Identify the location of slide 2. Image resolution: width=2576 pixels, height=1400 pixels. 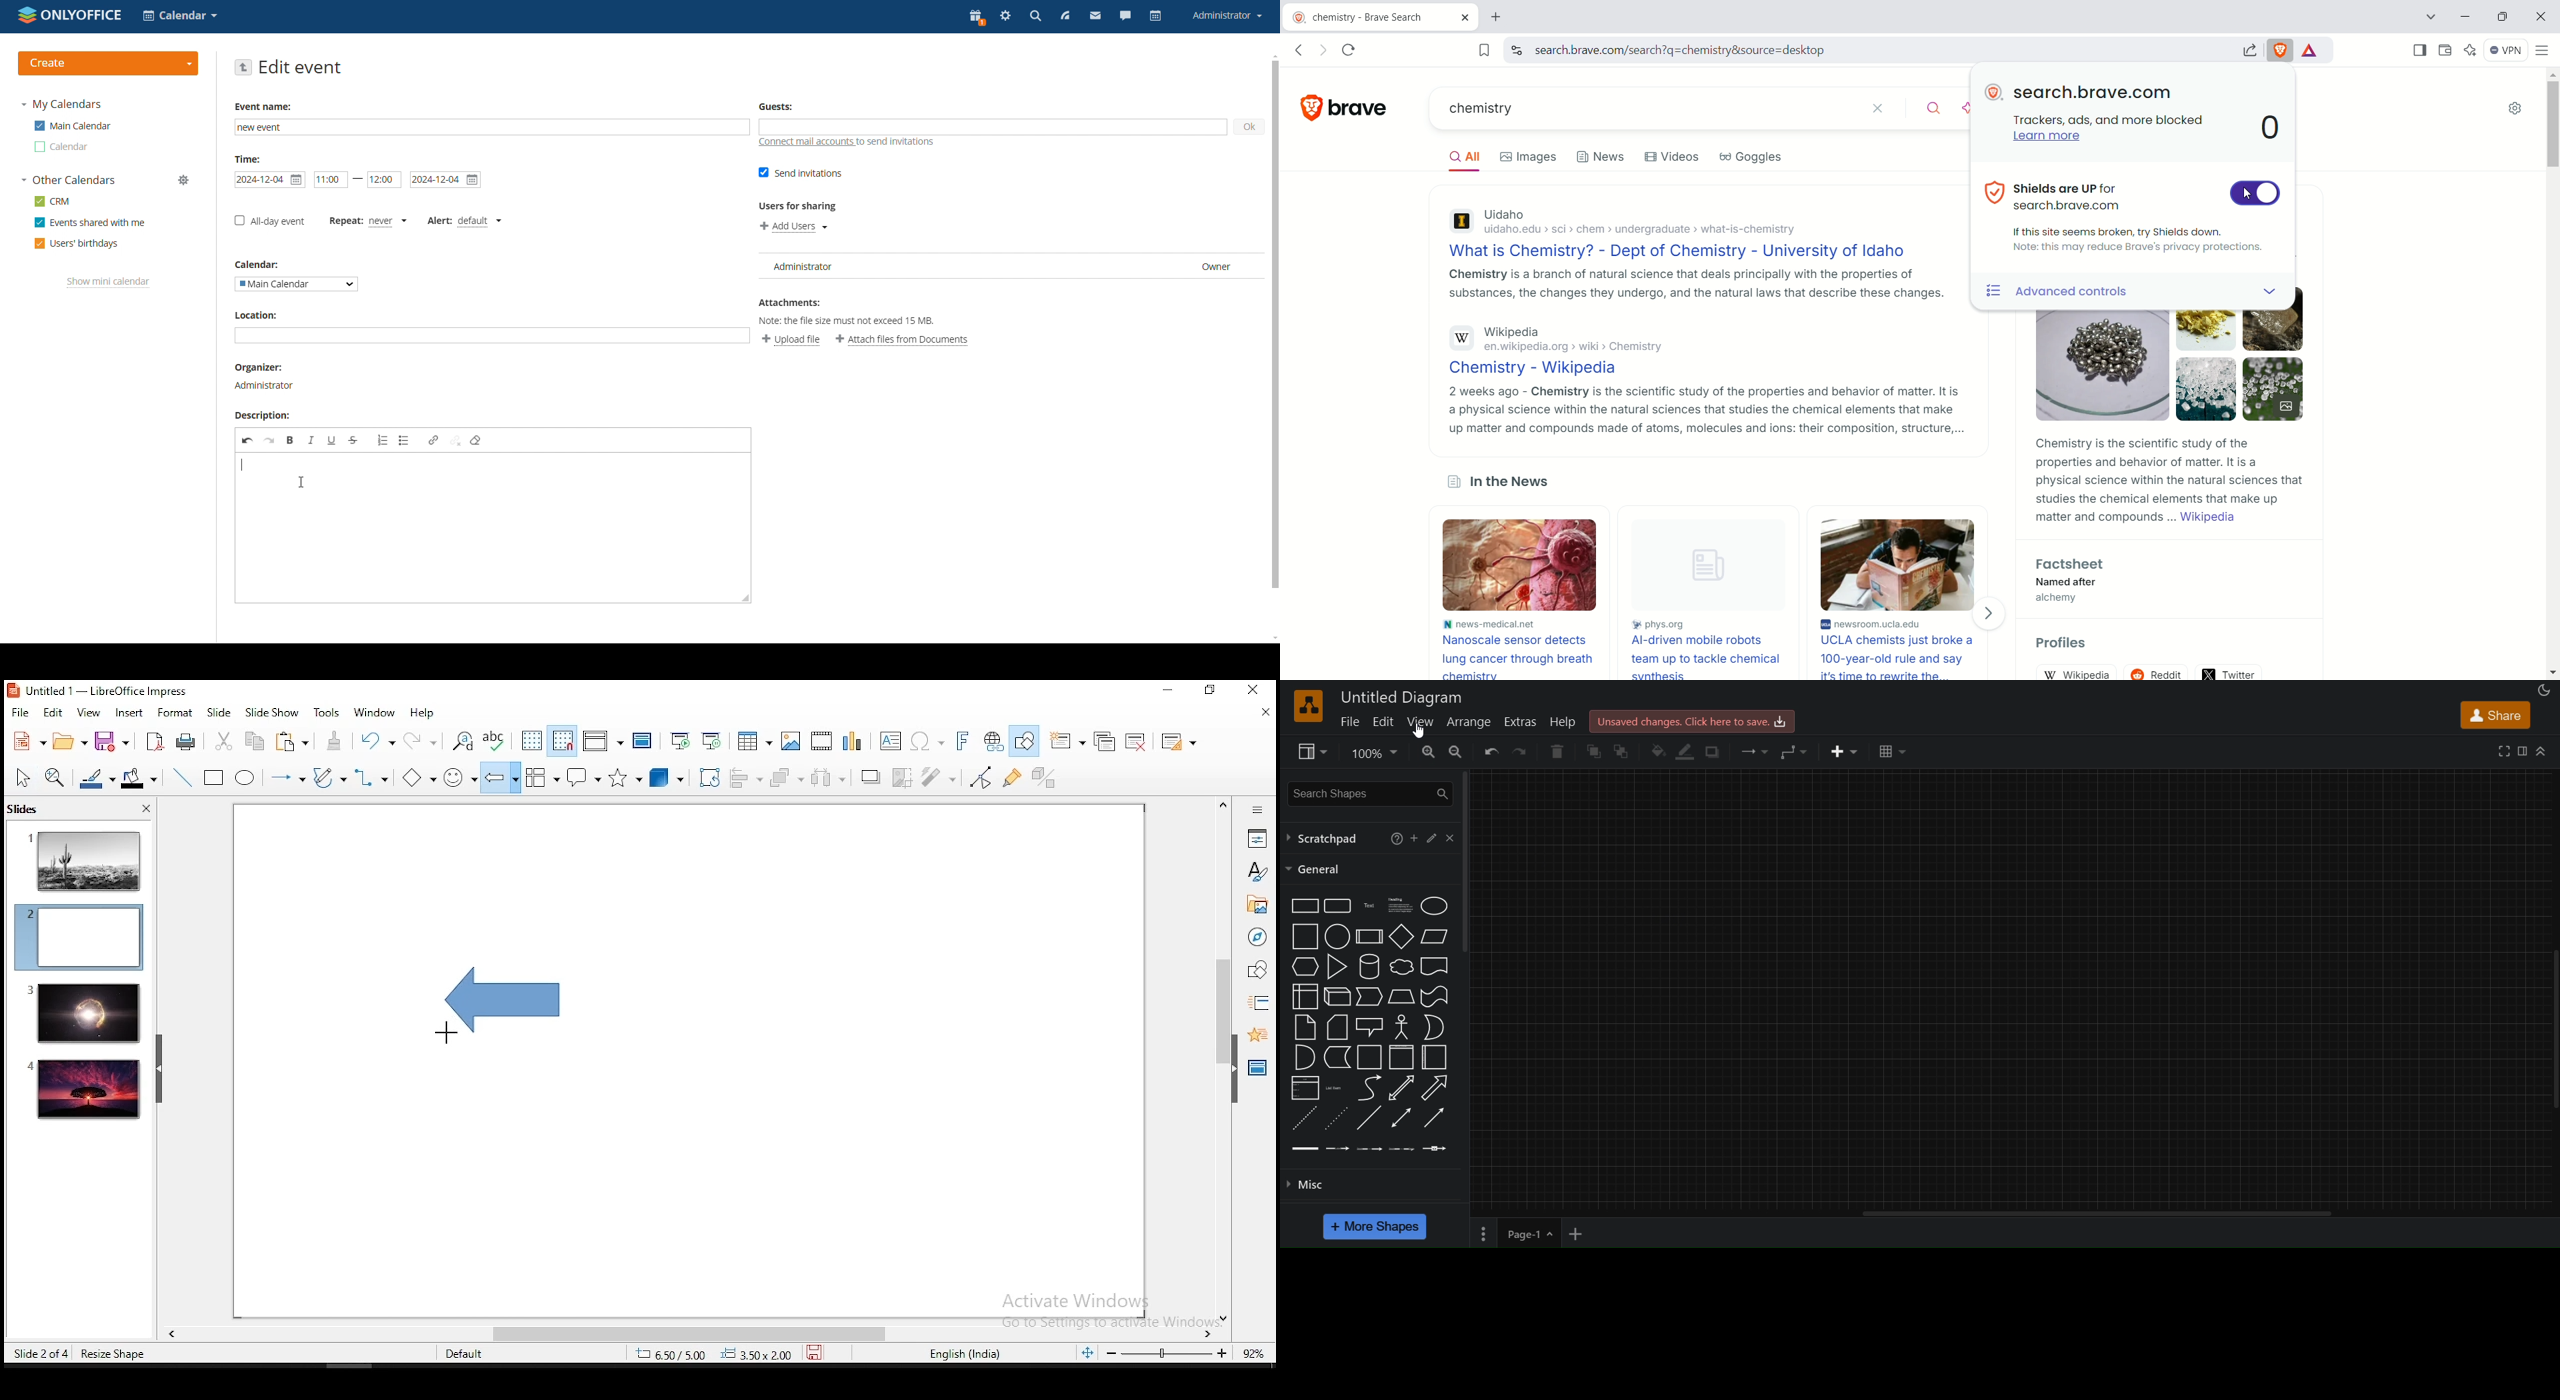
(78, 937).